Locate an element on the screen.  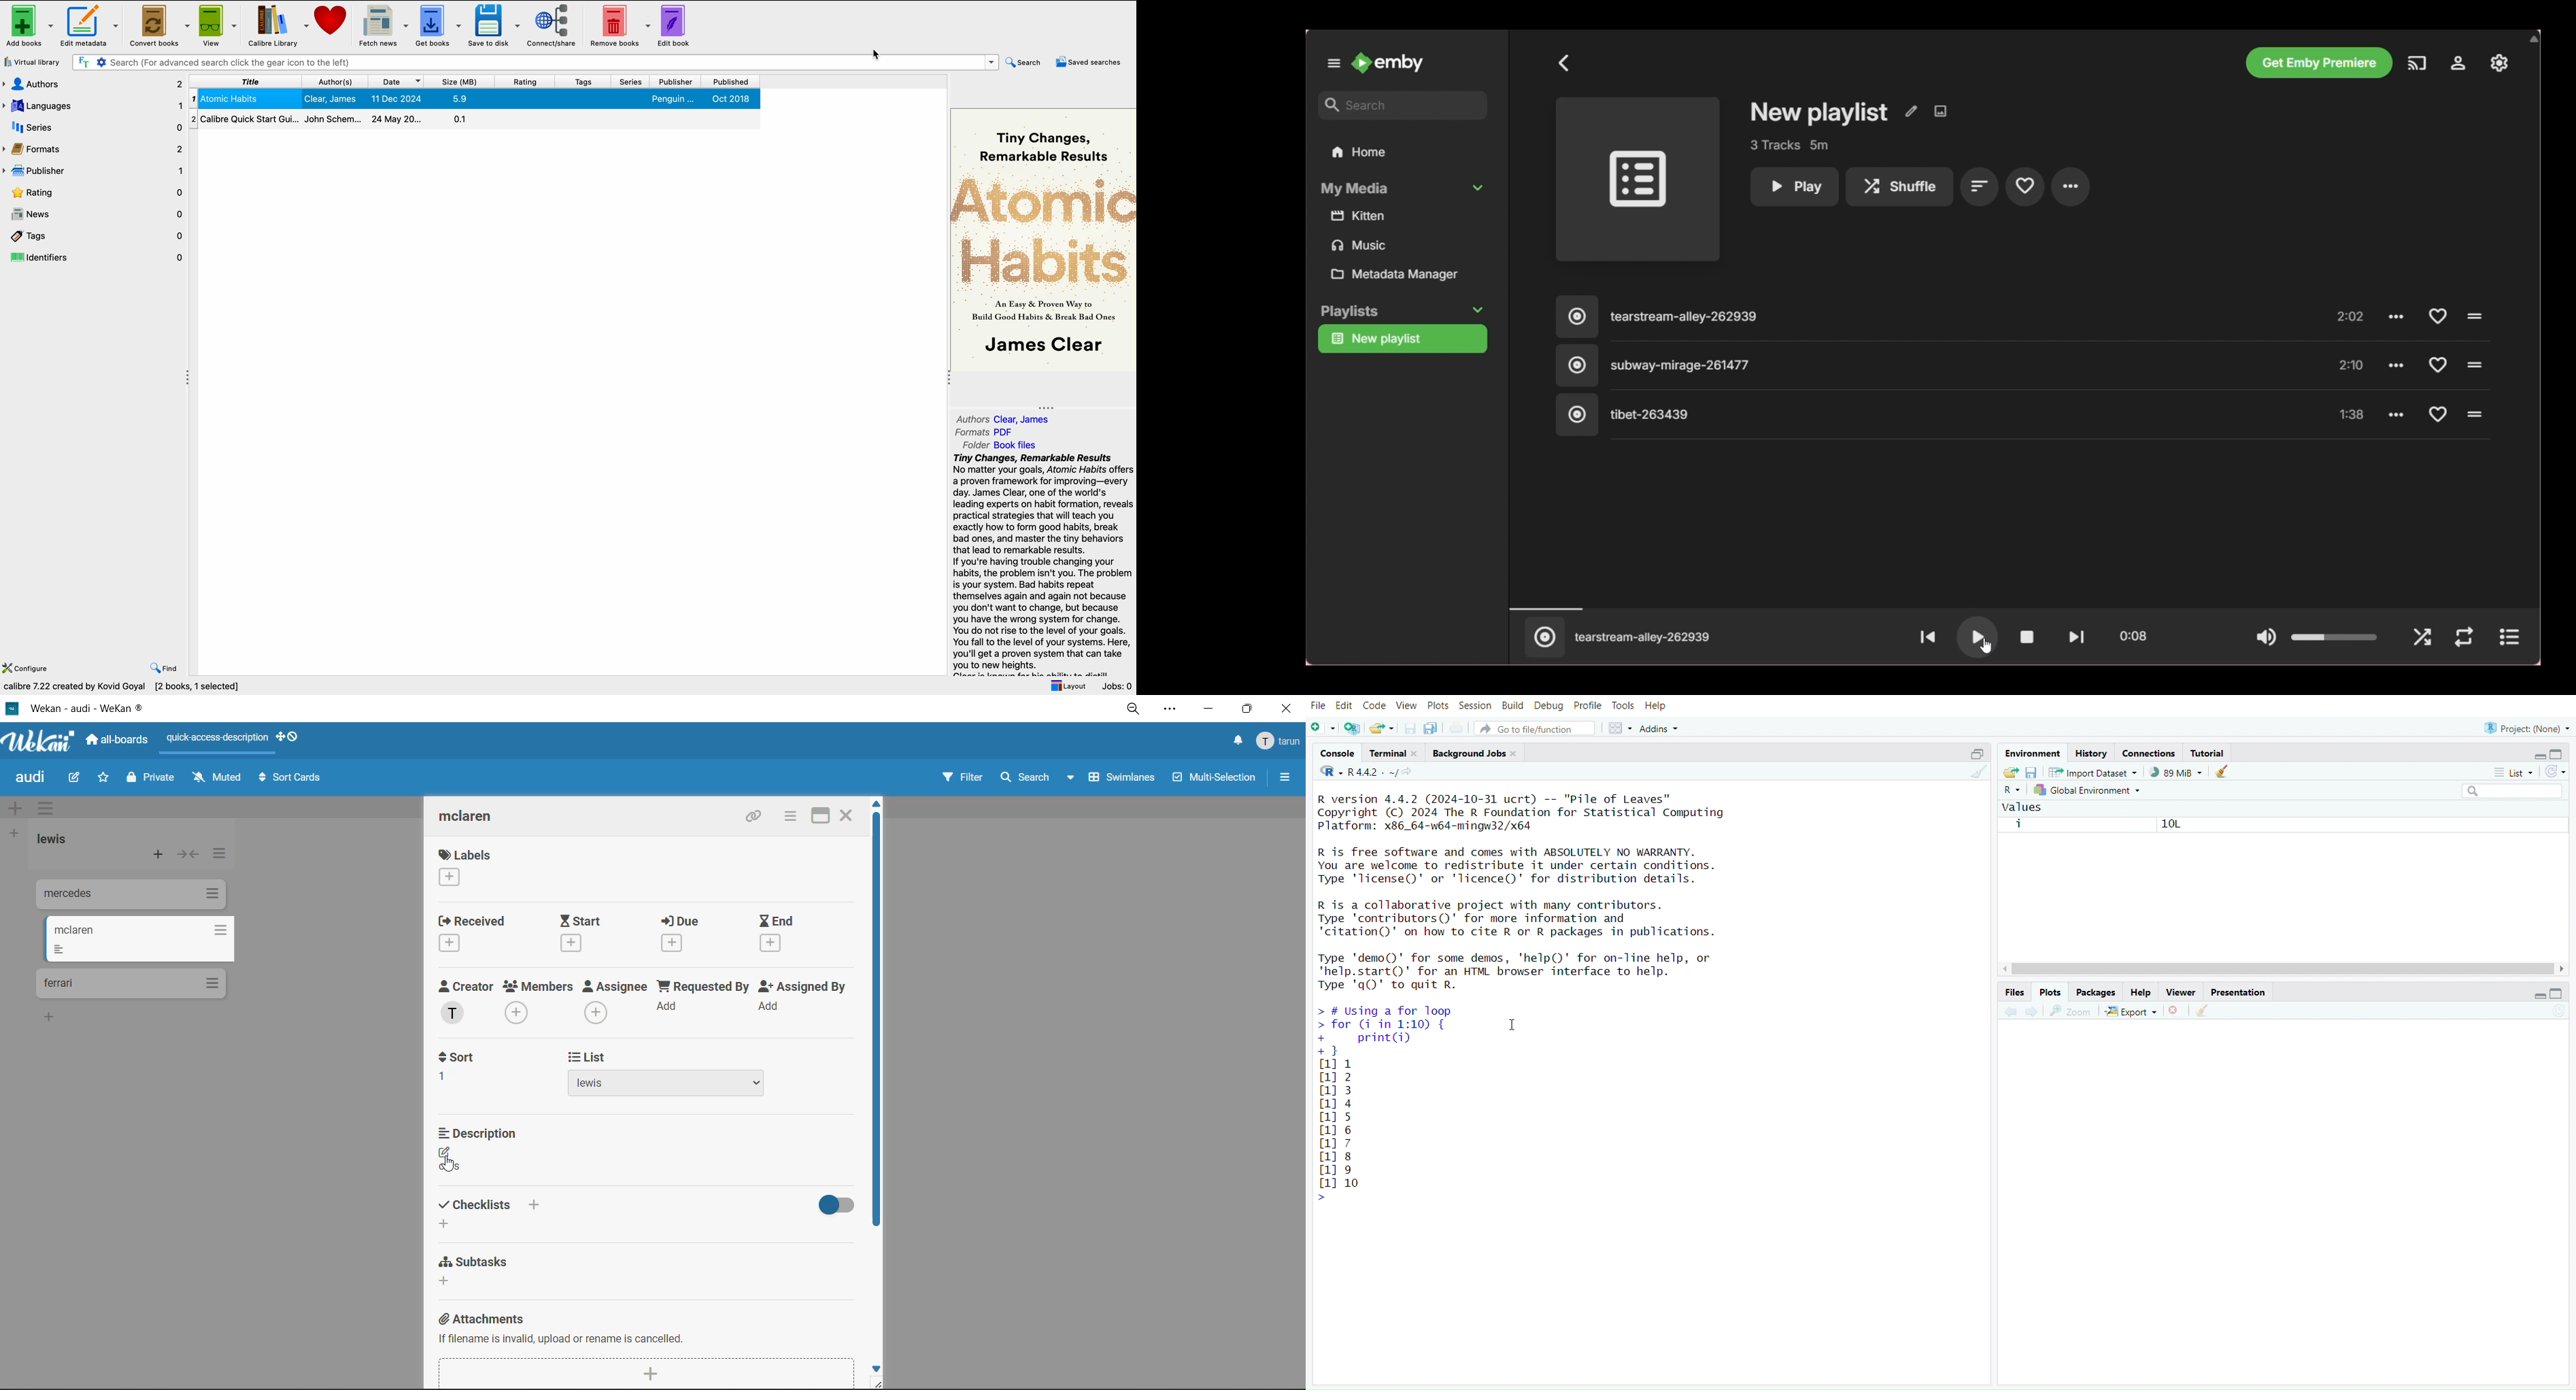
maximize is located at coordinates (1251, 708).